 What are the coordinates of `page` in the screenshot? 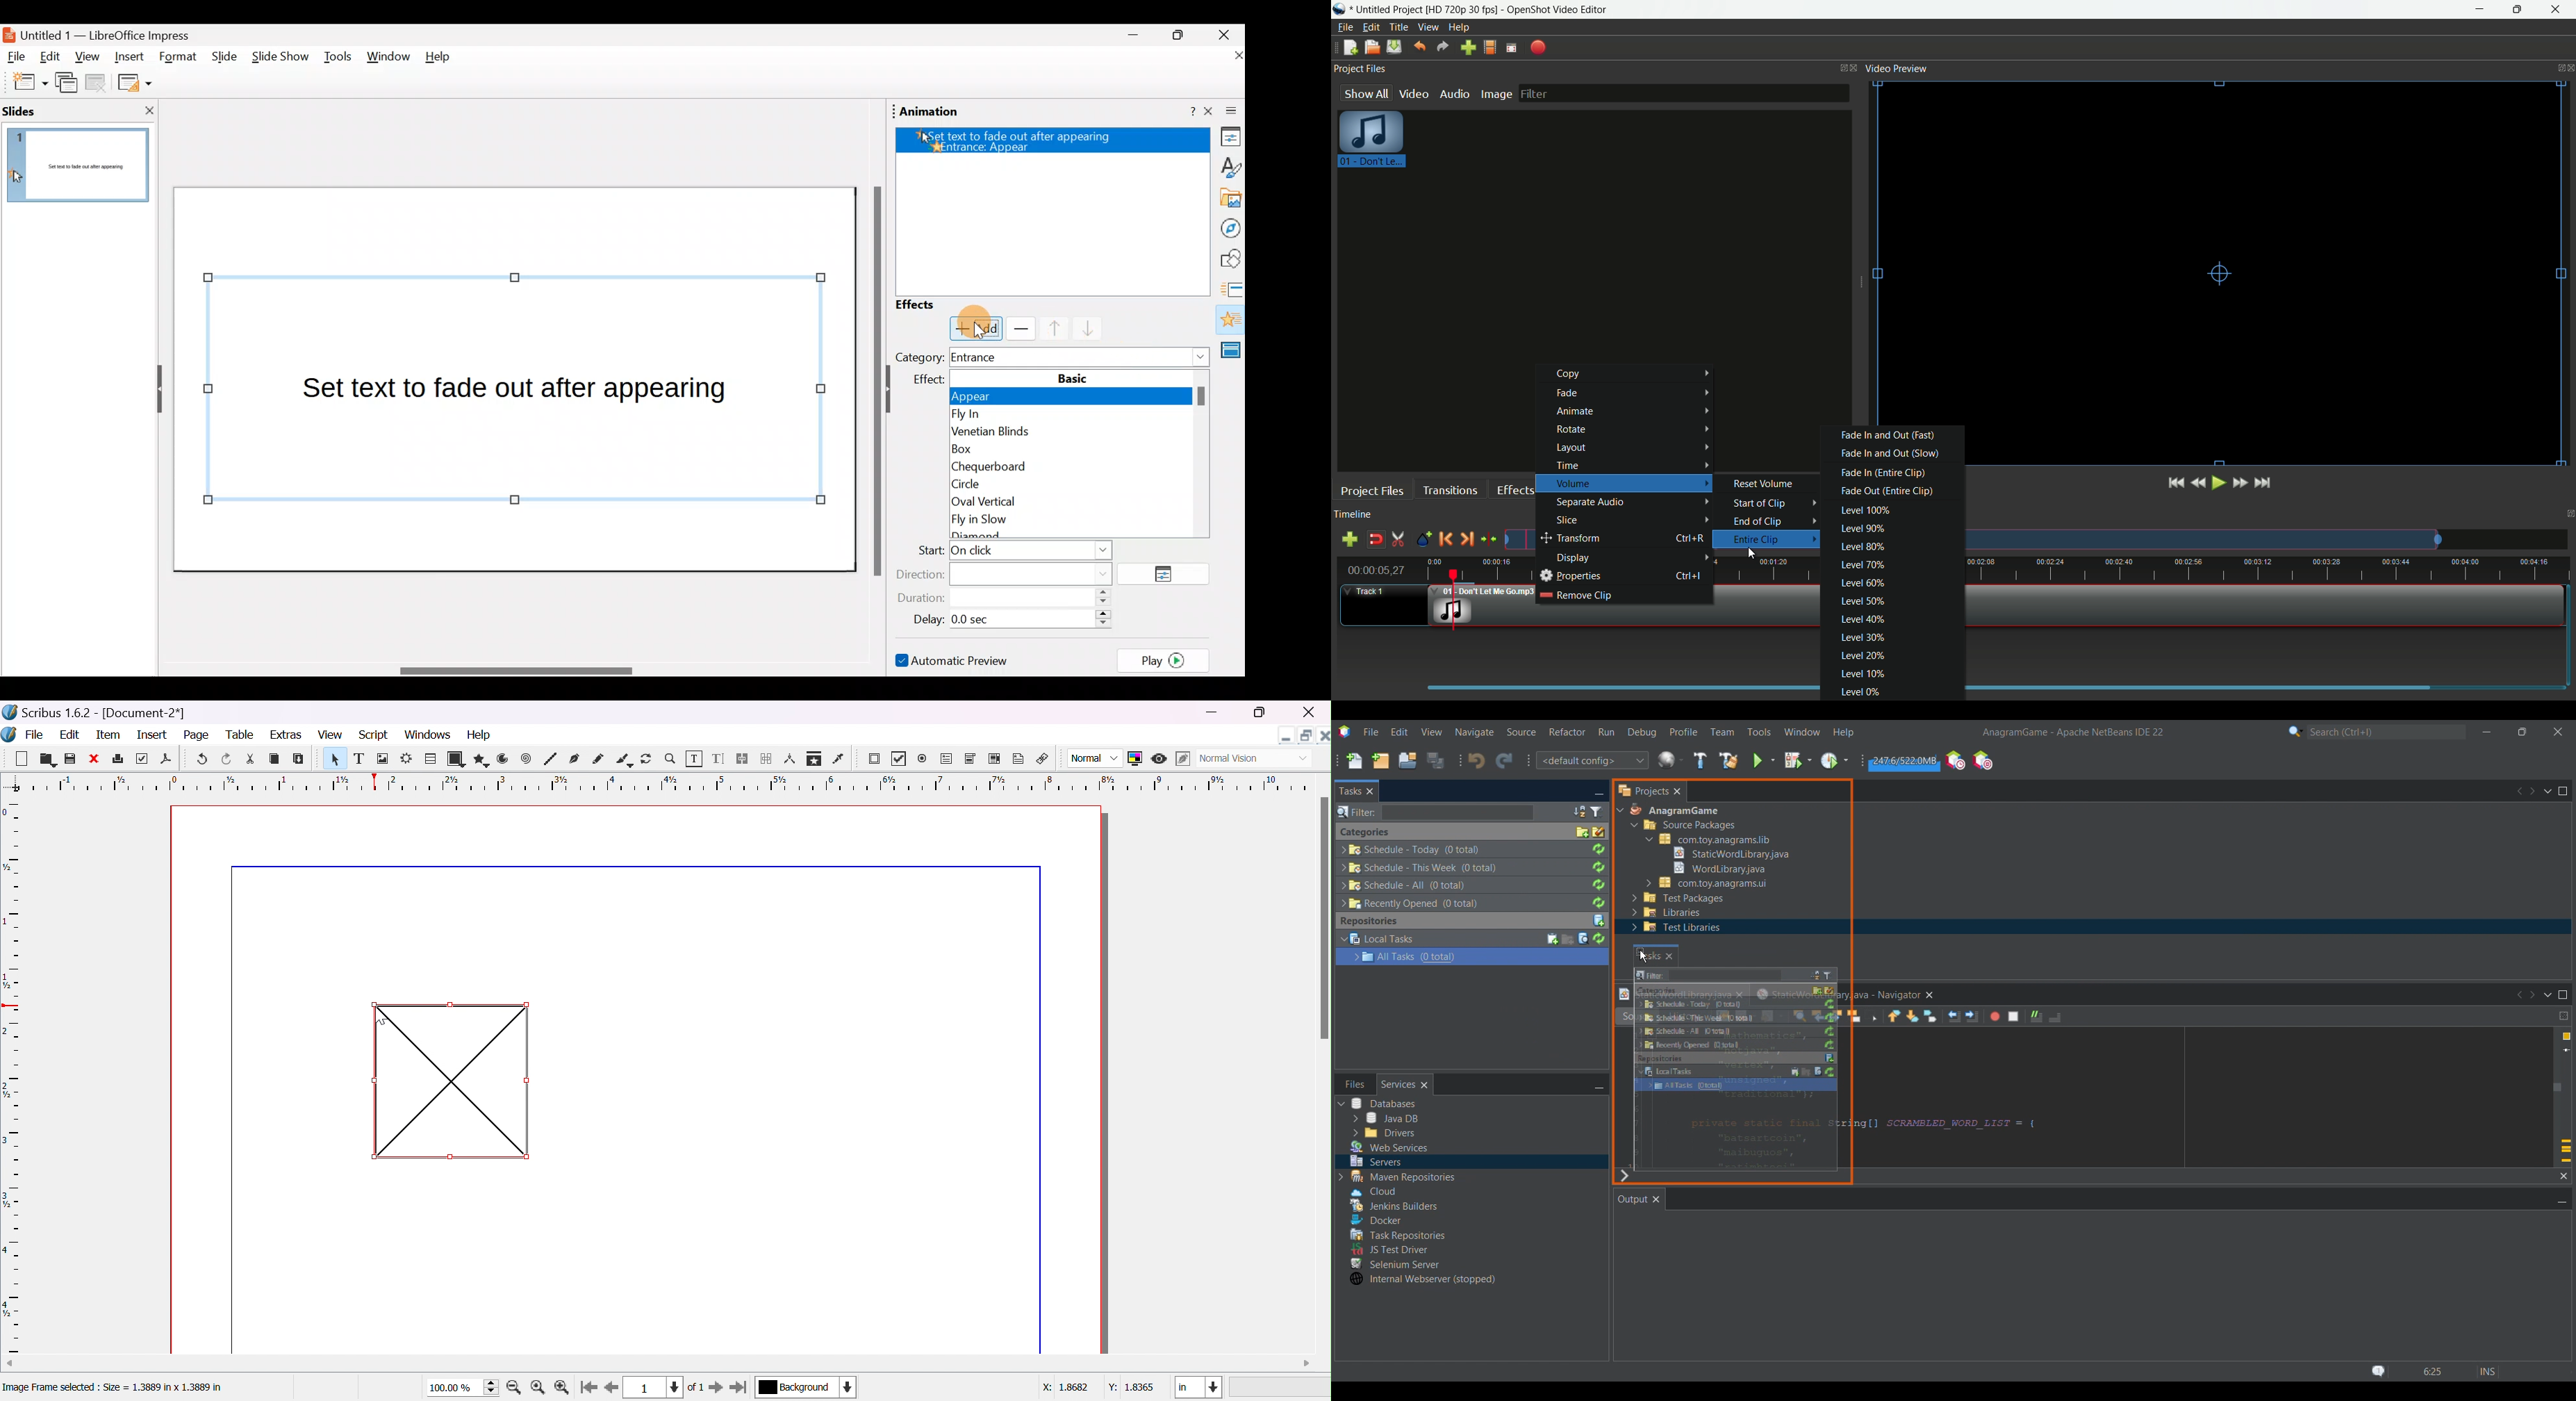 It's located at (199, 736).